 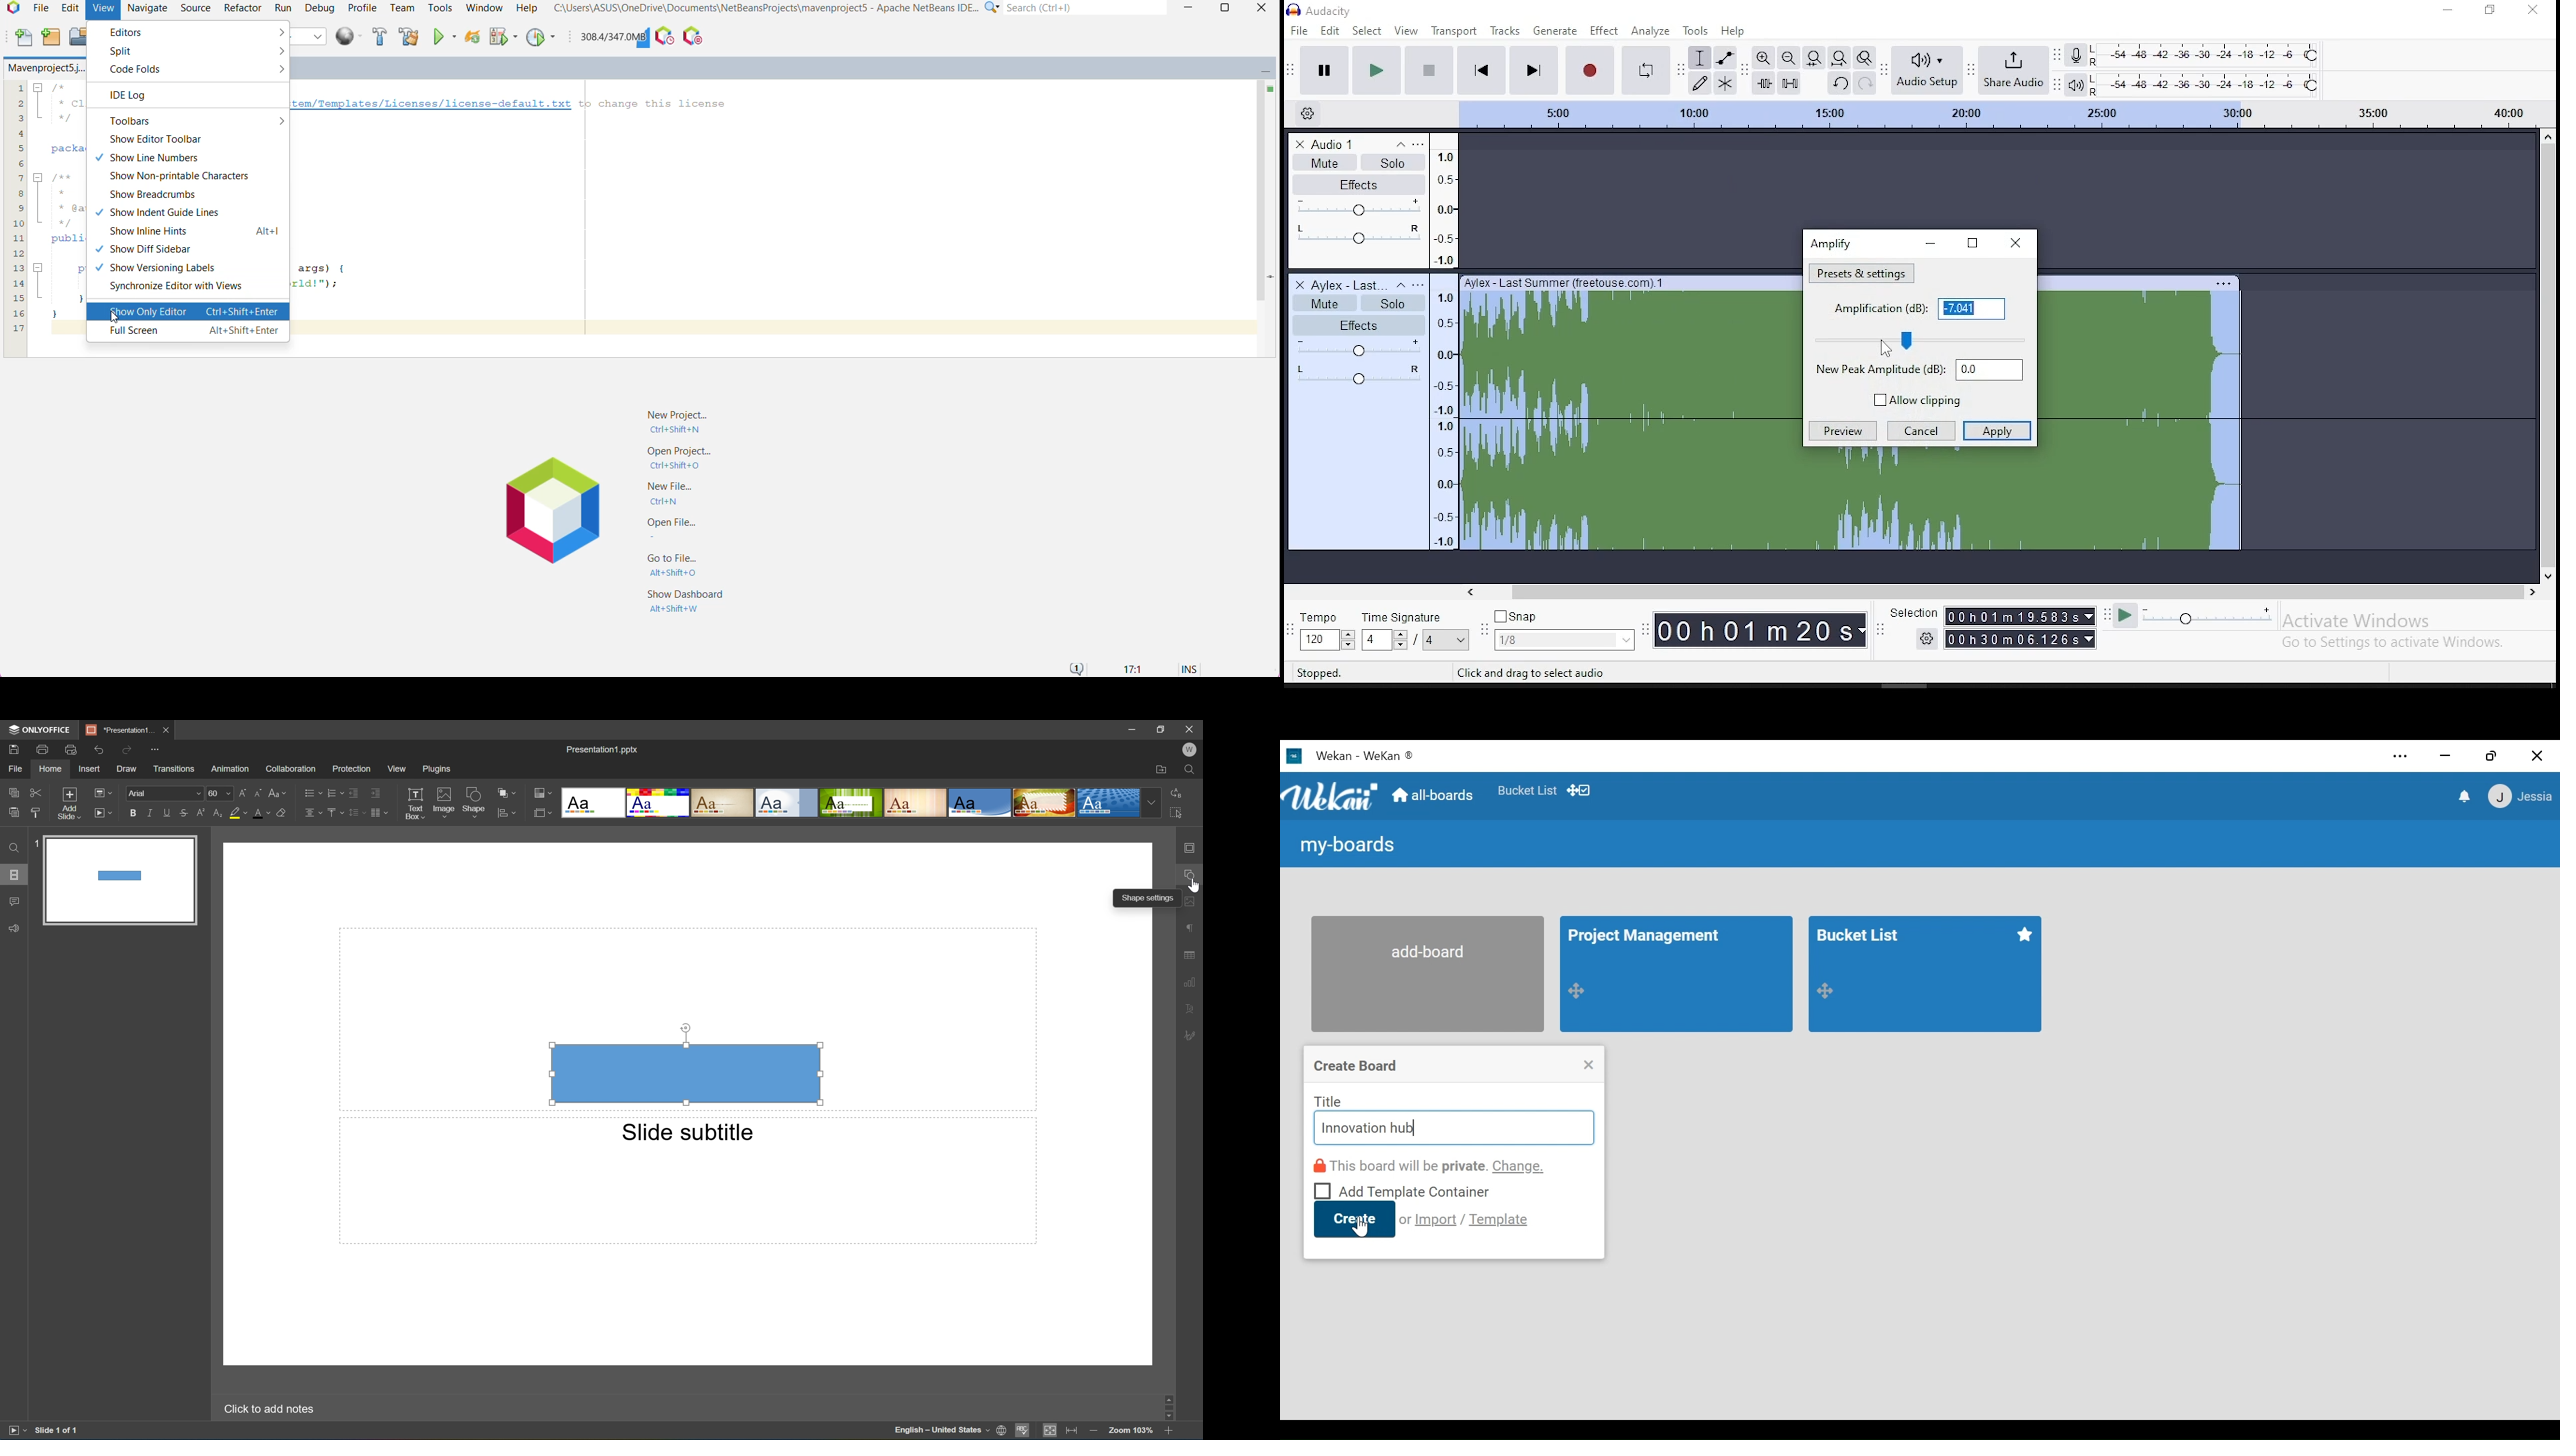 What do you see at coordinates (14, 874) in the screenshot?
I see `Slides` at bounding box center [14, 874].